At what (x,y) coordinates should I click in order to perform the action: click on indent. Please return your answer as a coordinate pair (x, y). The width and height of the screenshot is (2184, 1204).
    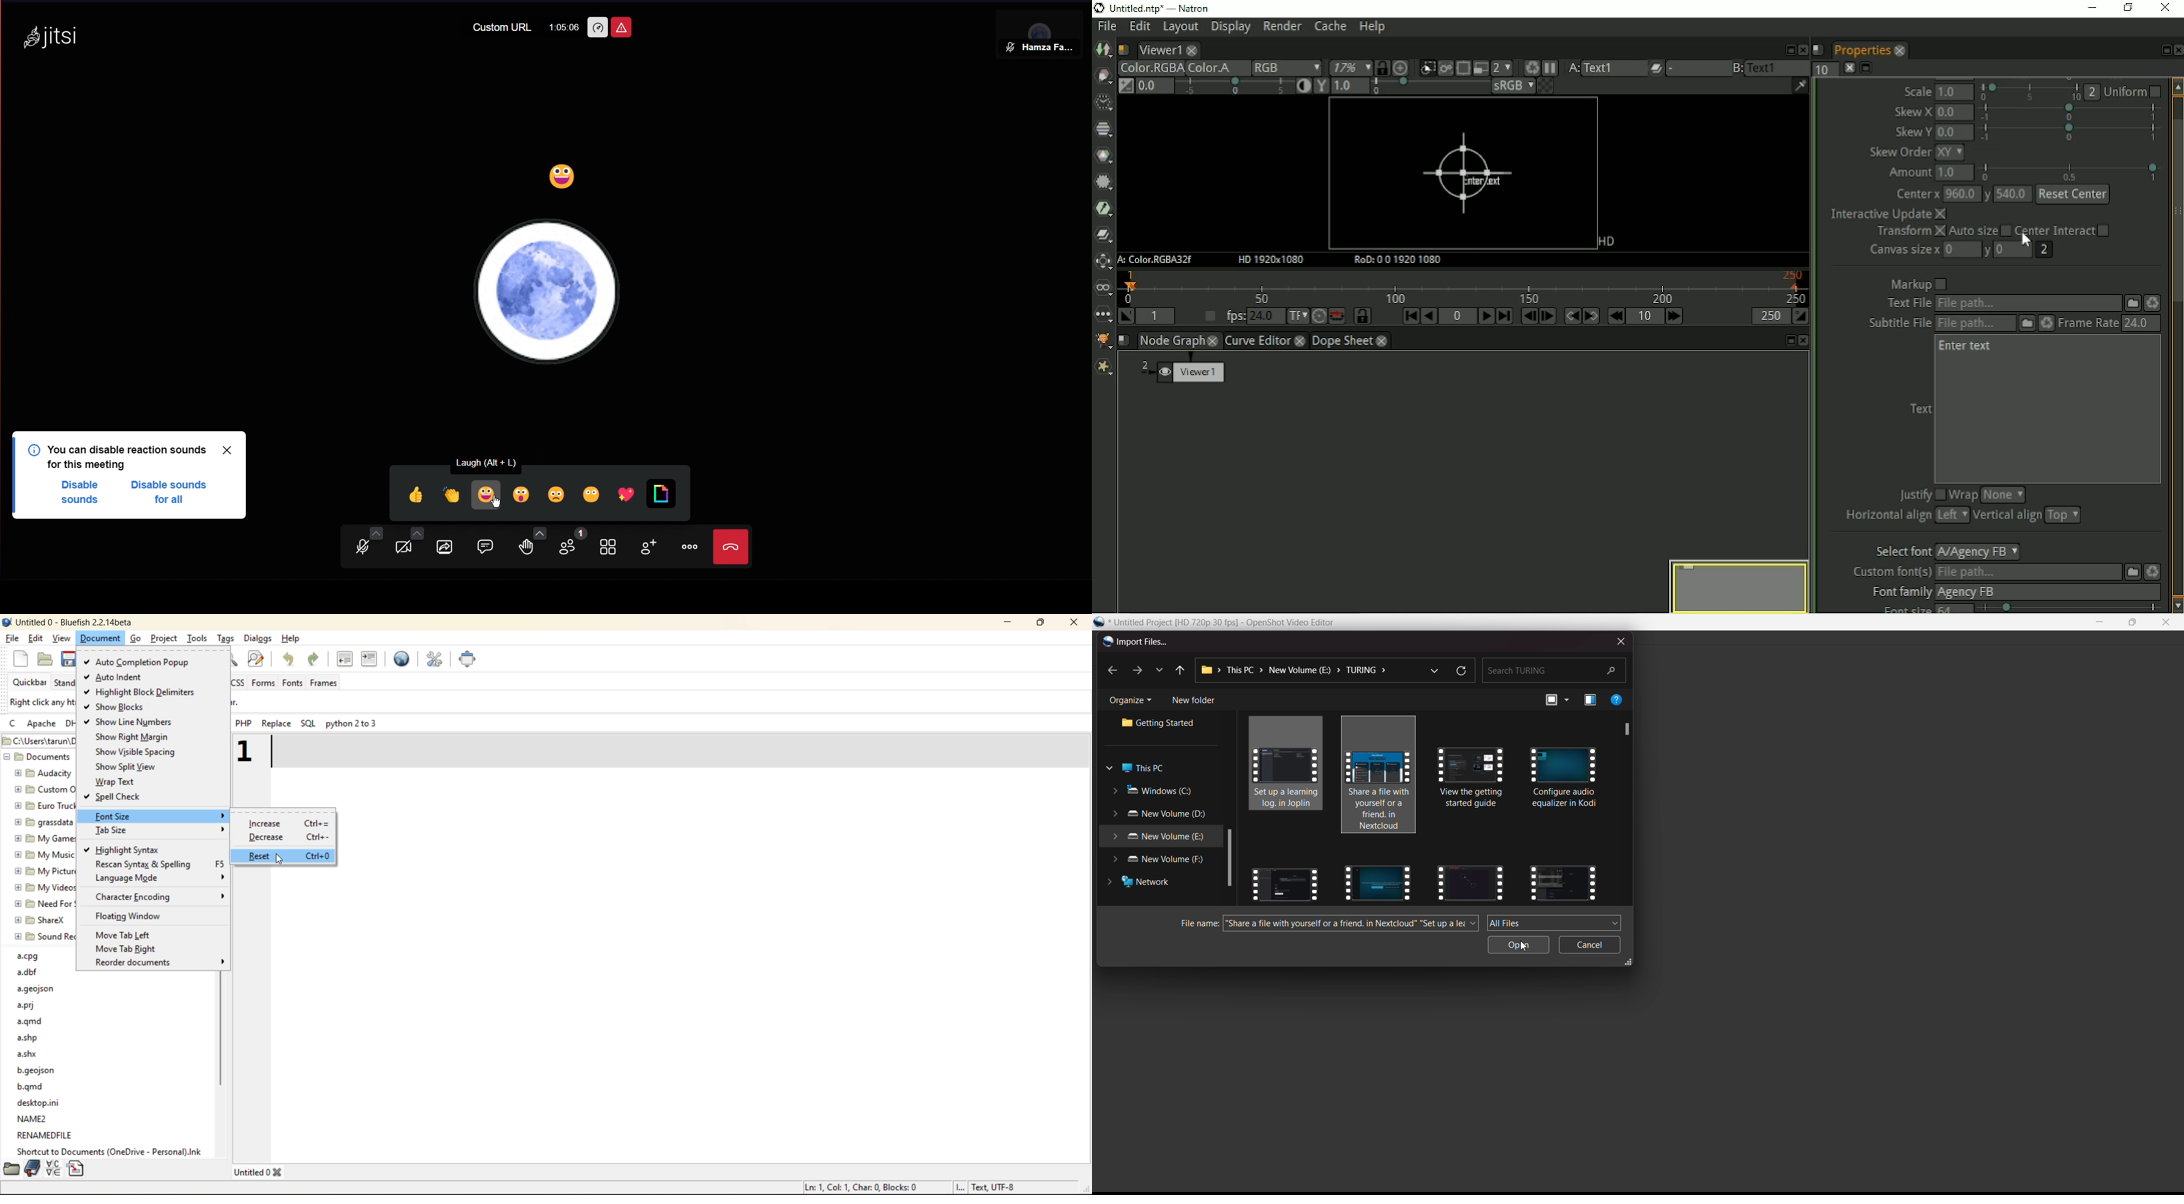
    Looking at the image, I should click on (372, 660).